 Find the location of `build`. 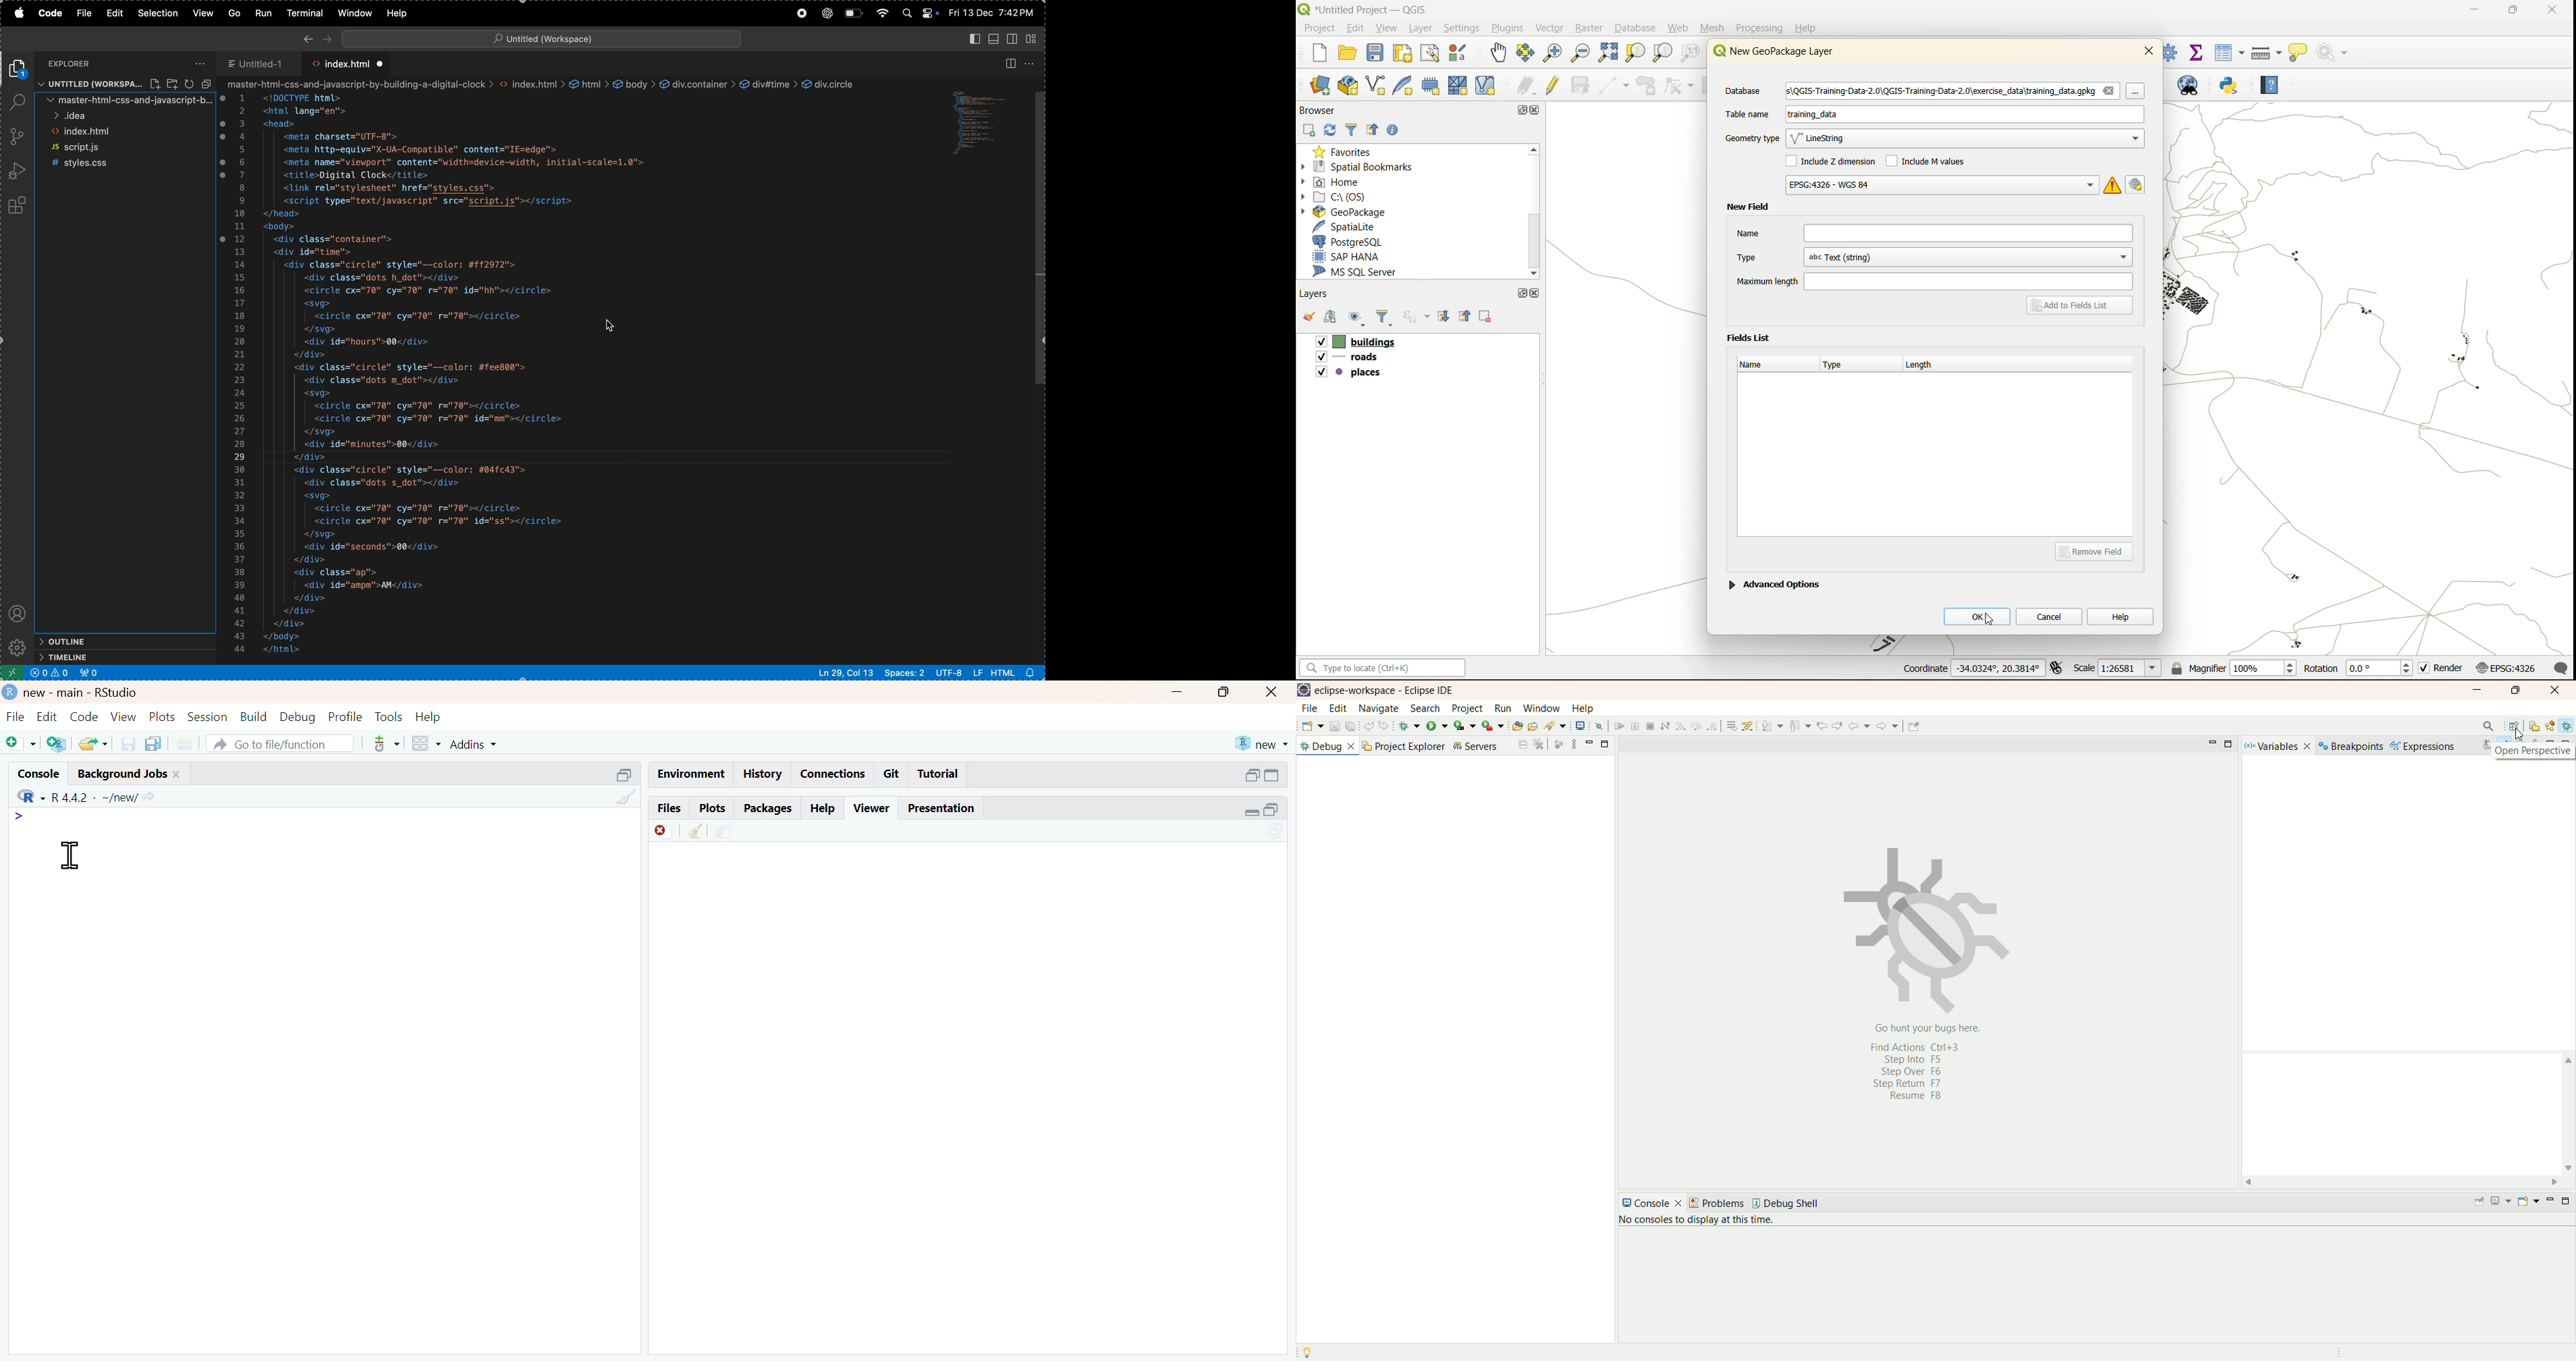

build is located at coordinates (253, 718).